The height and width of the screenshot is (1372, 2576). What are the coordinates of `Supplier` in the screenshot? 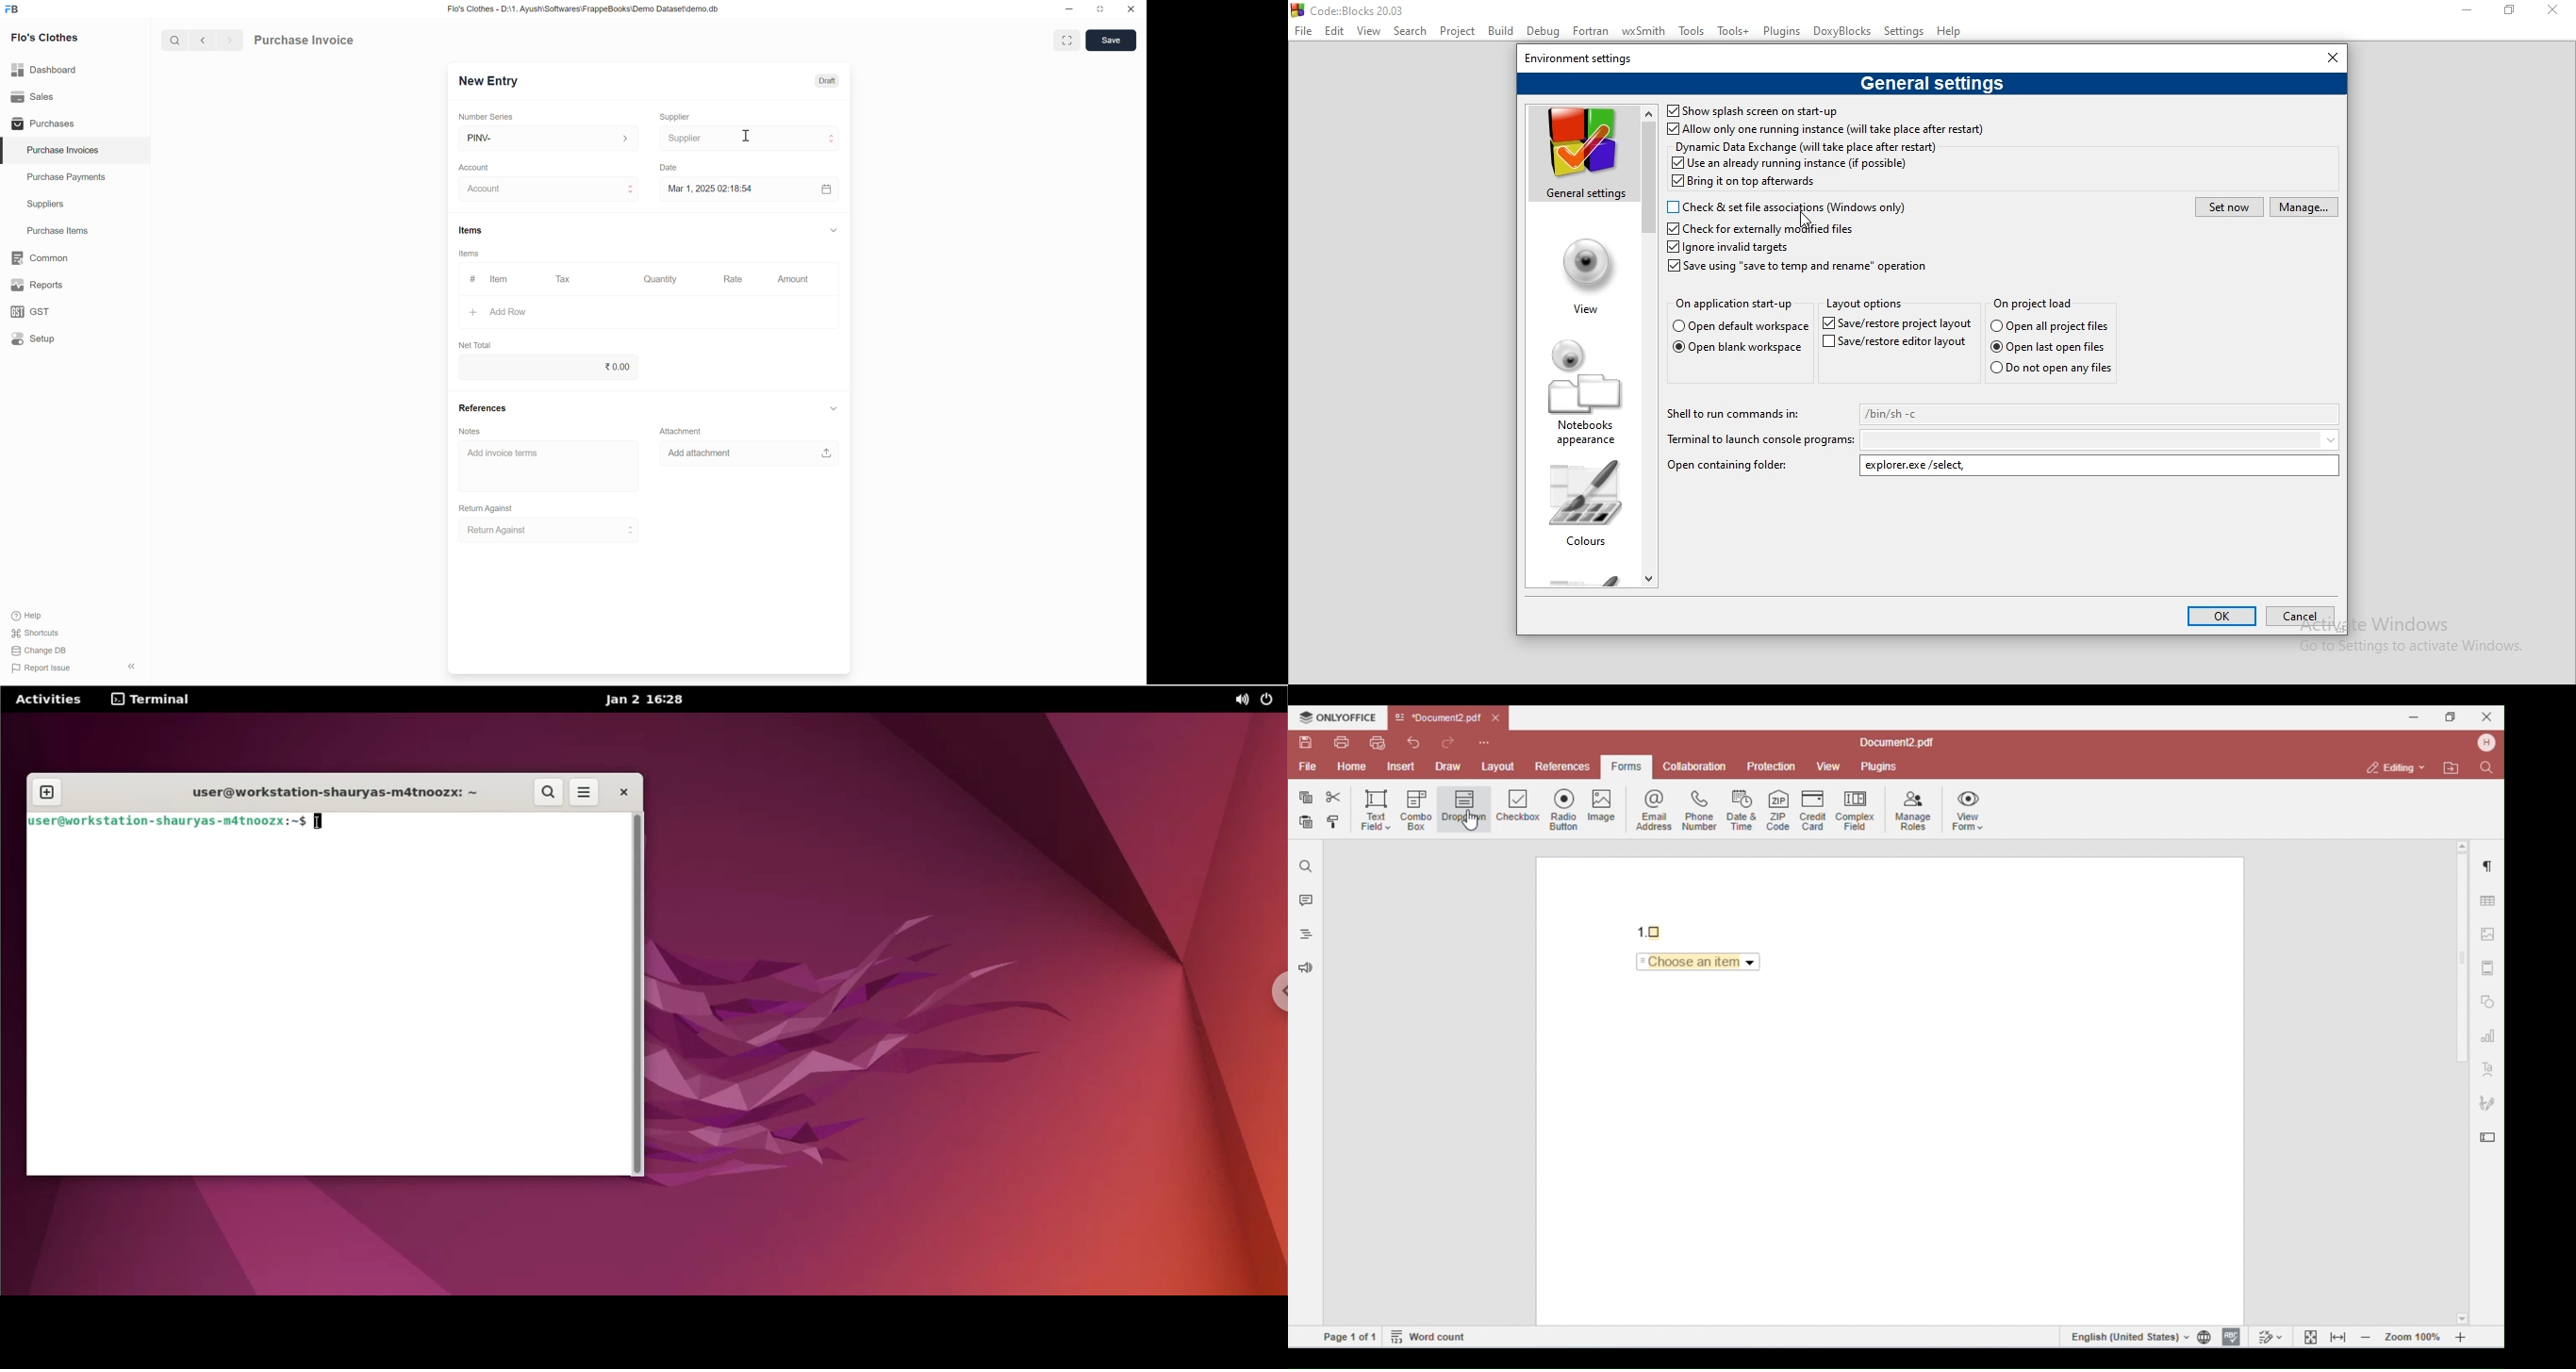 It's located at (675, 117).